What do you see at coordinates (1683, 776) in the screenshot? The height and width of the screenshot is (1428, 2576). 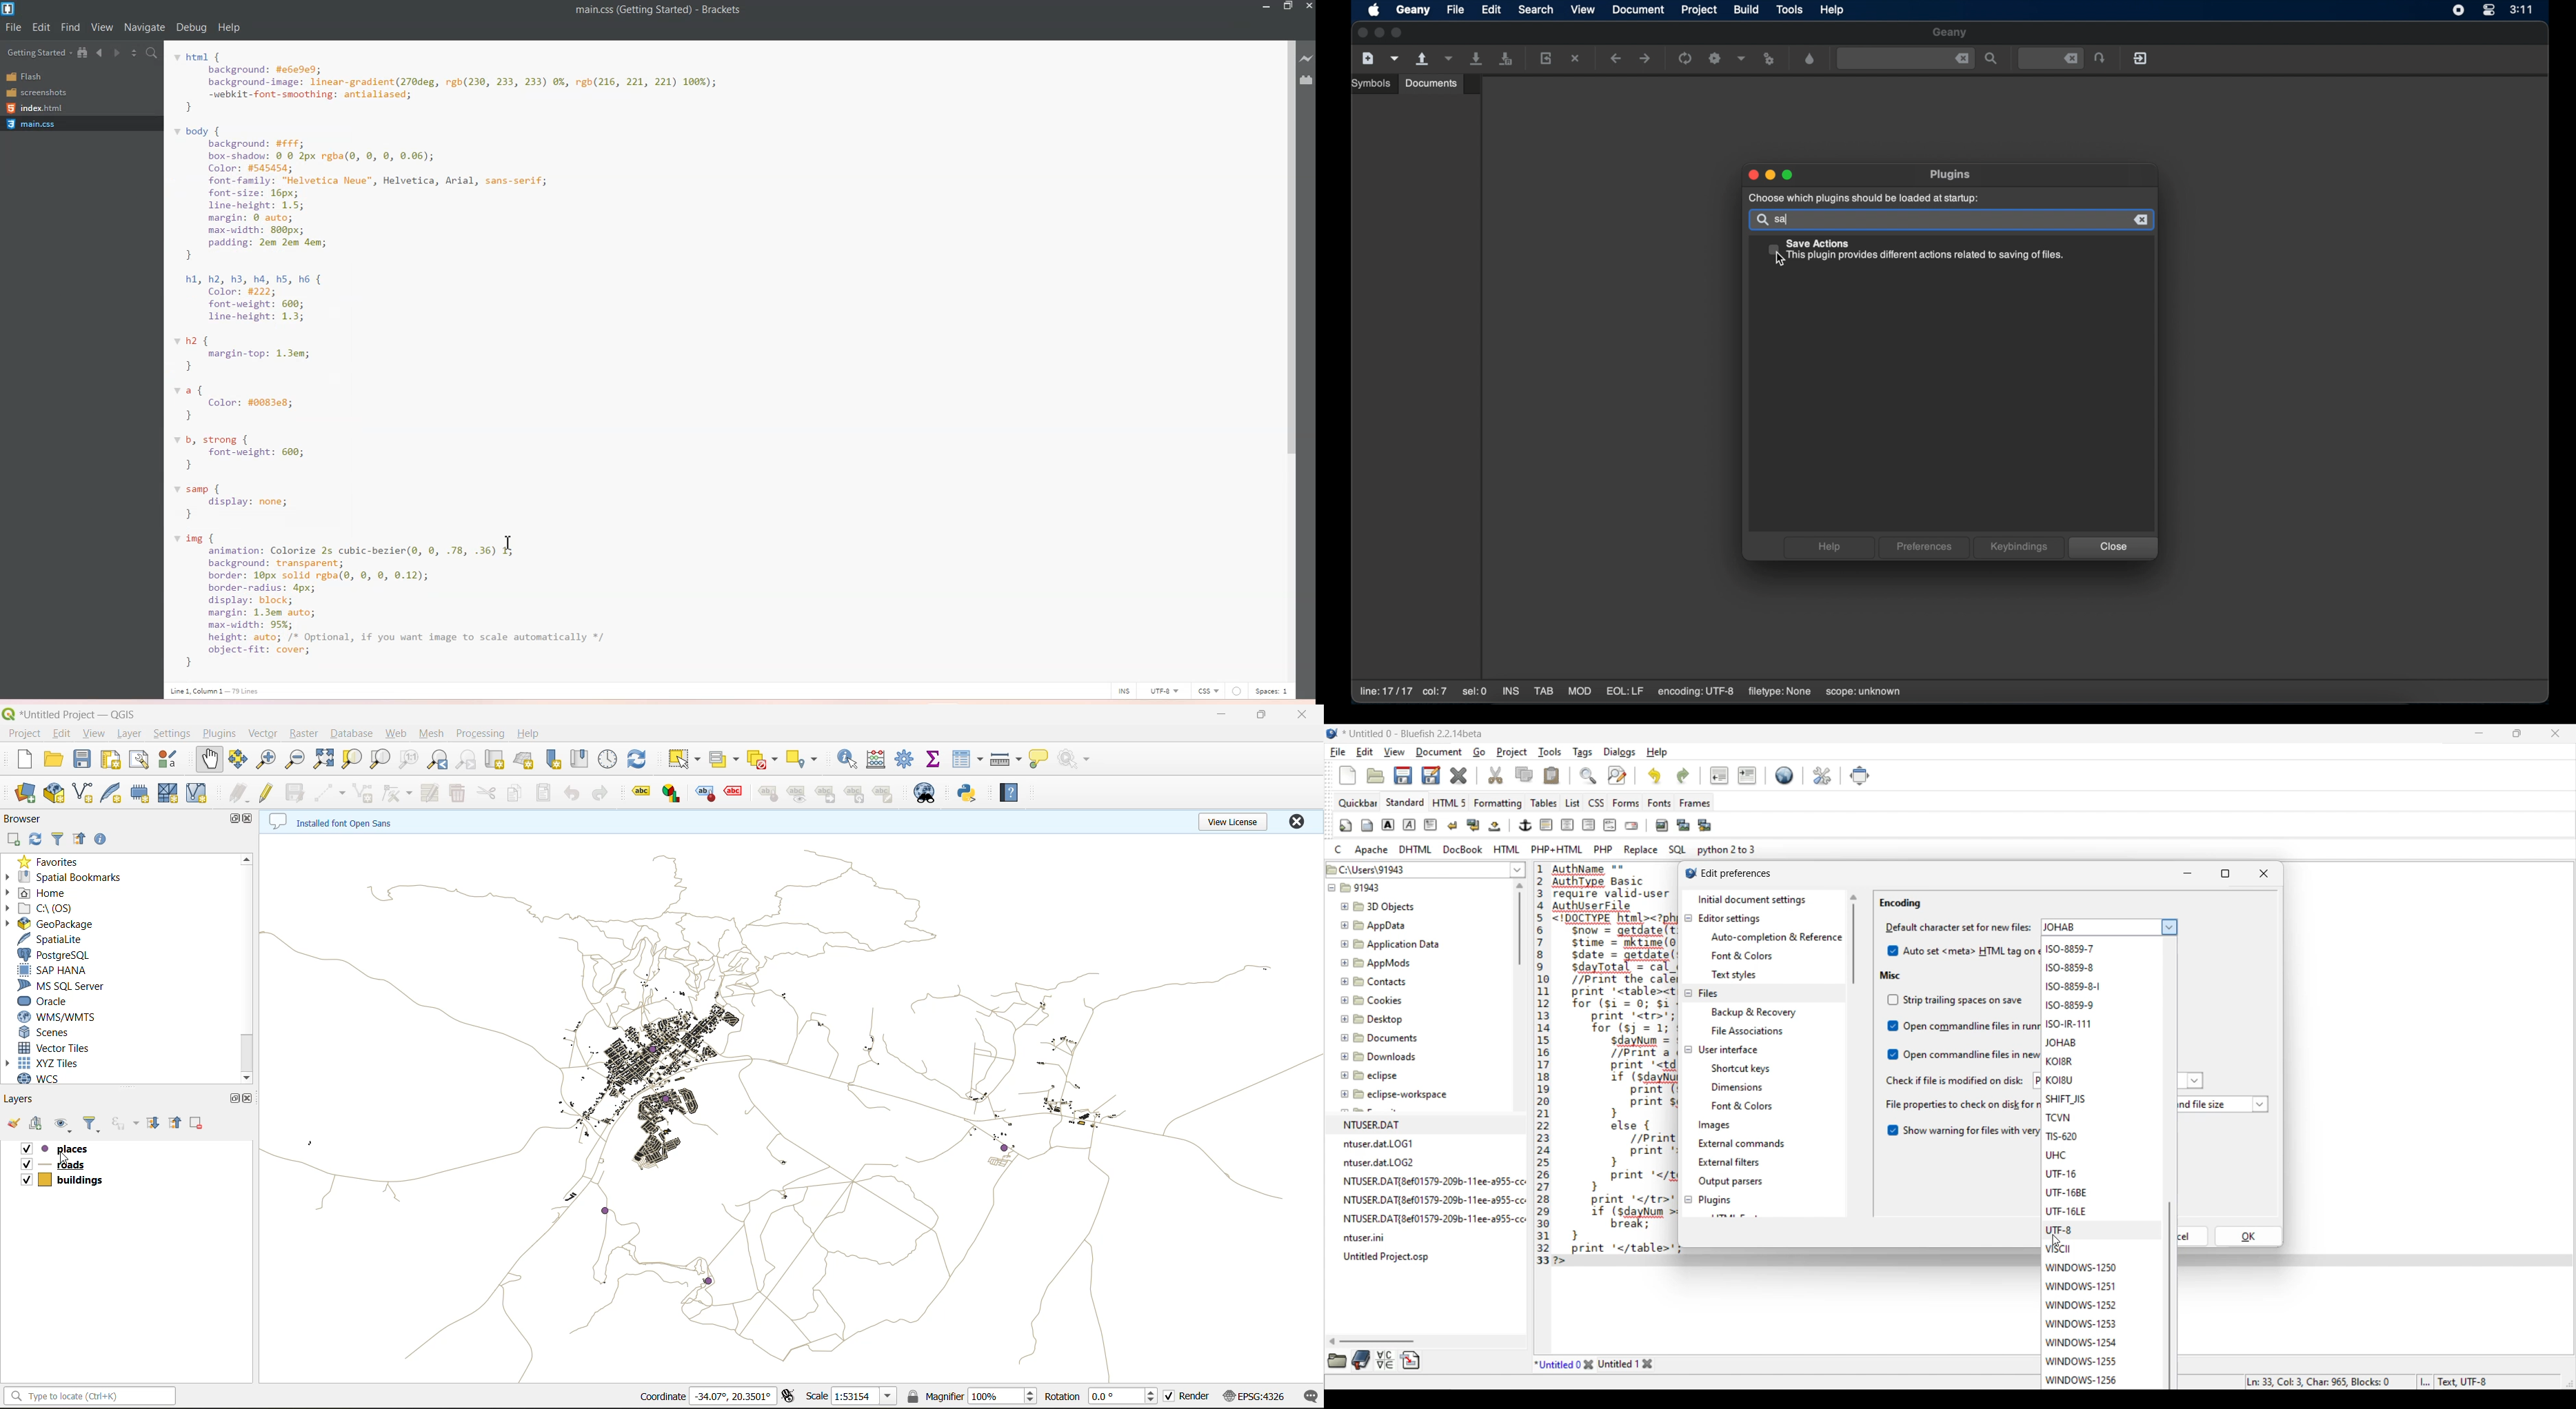 I see `Redo` at bounding box center [1683, 776].